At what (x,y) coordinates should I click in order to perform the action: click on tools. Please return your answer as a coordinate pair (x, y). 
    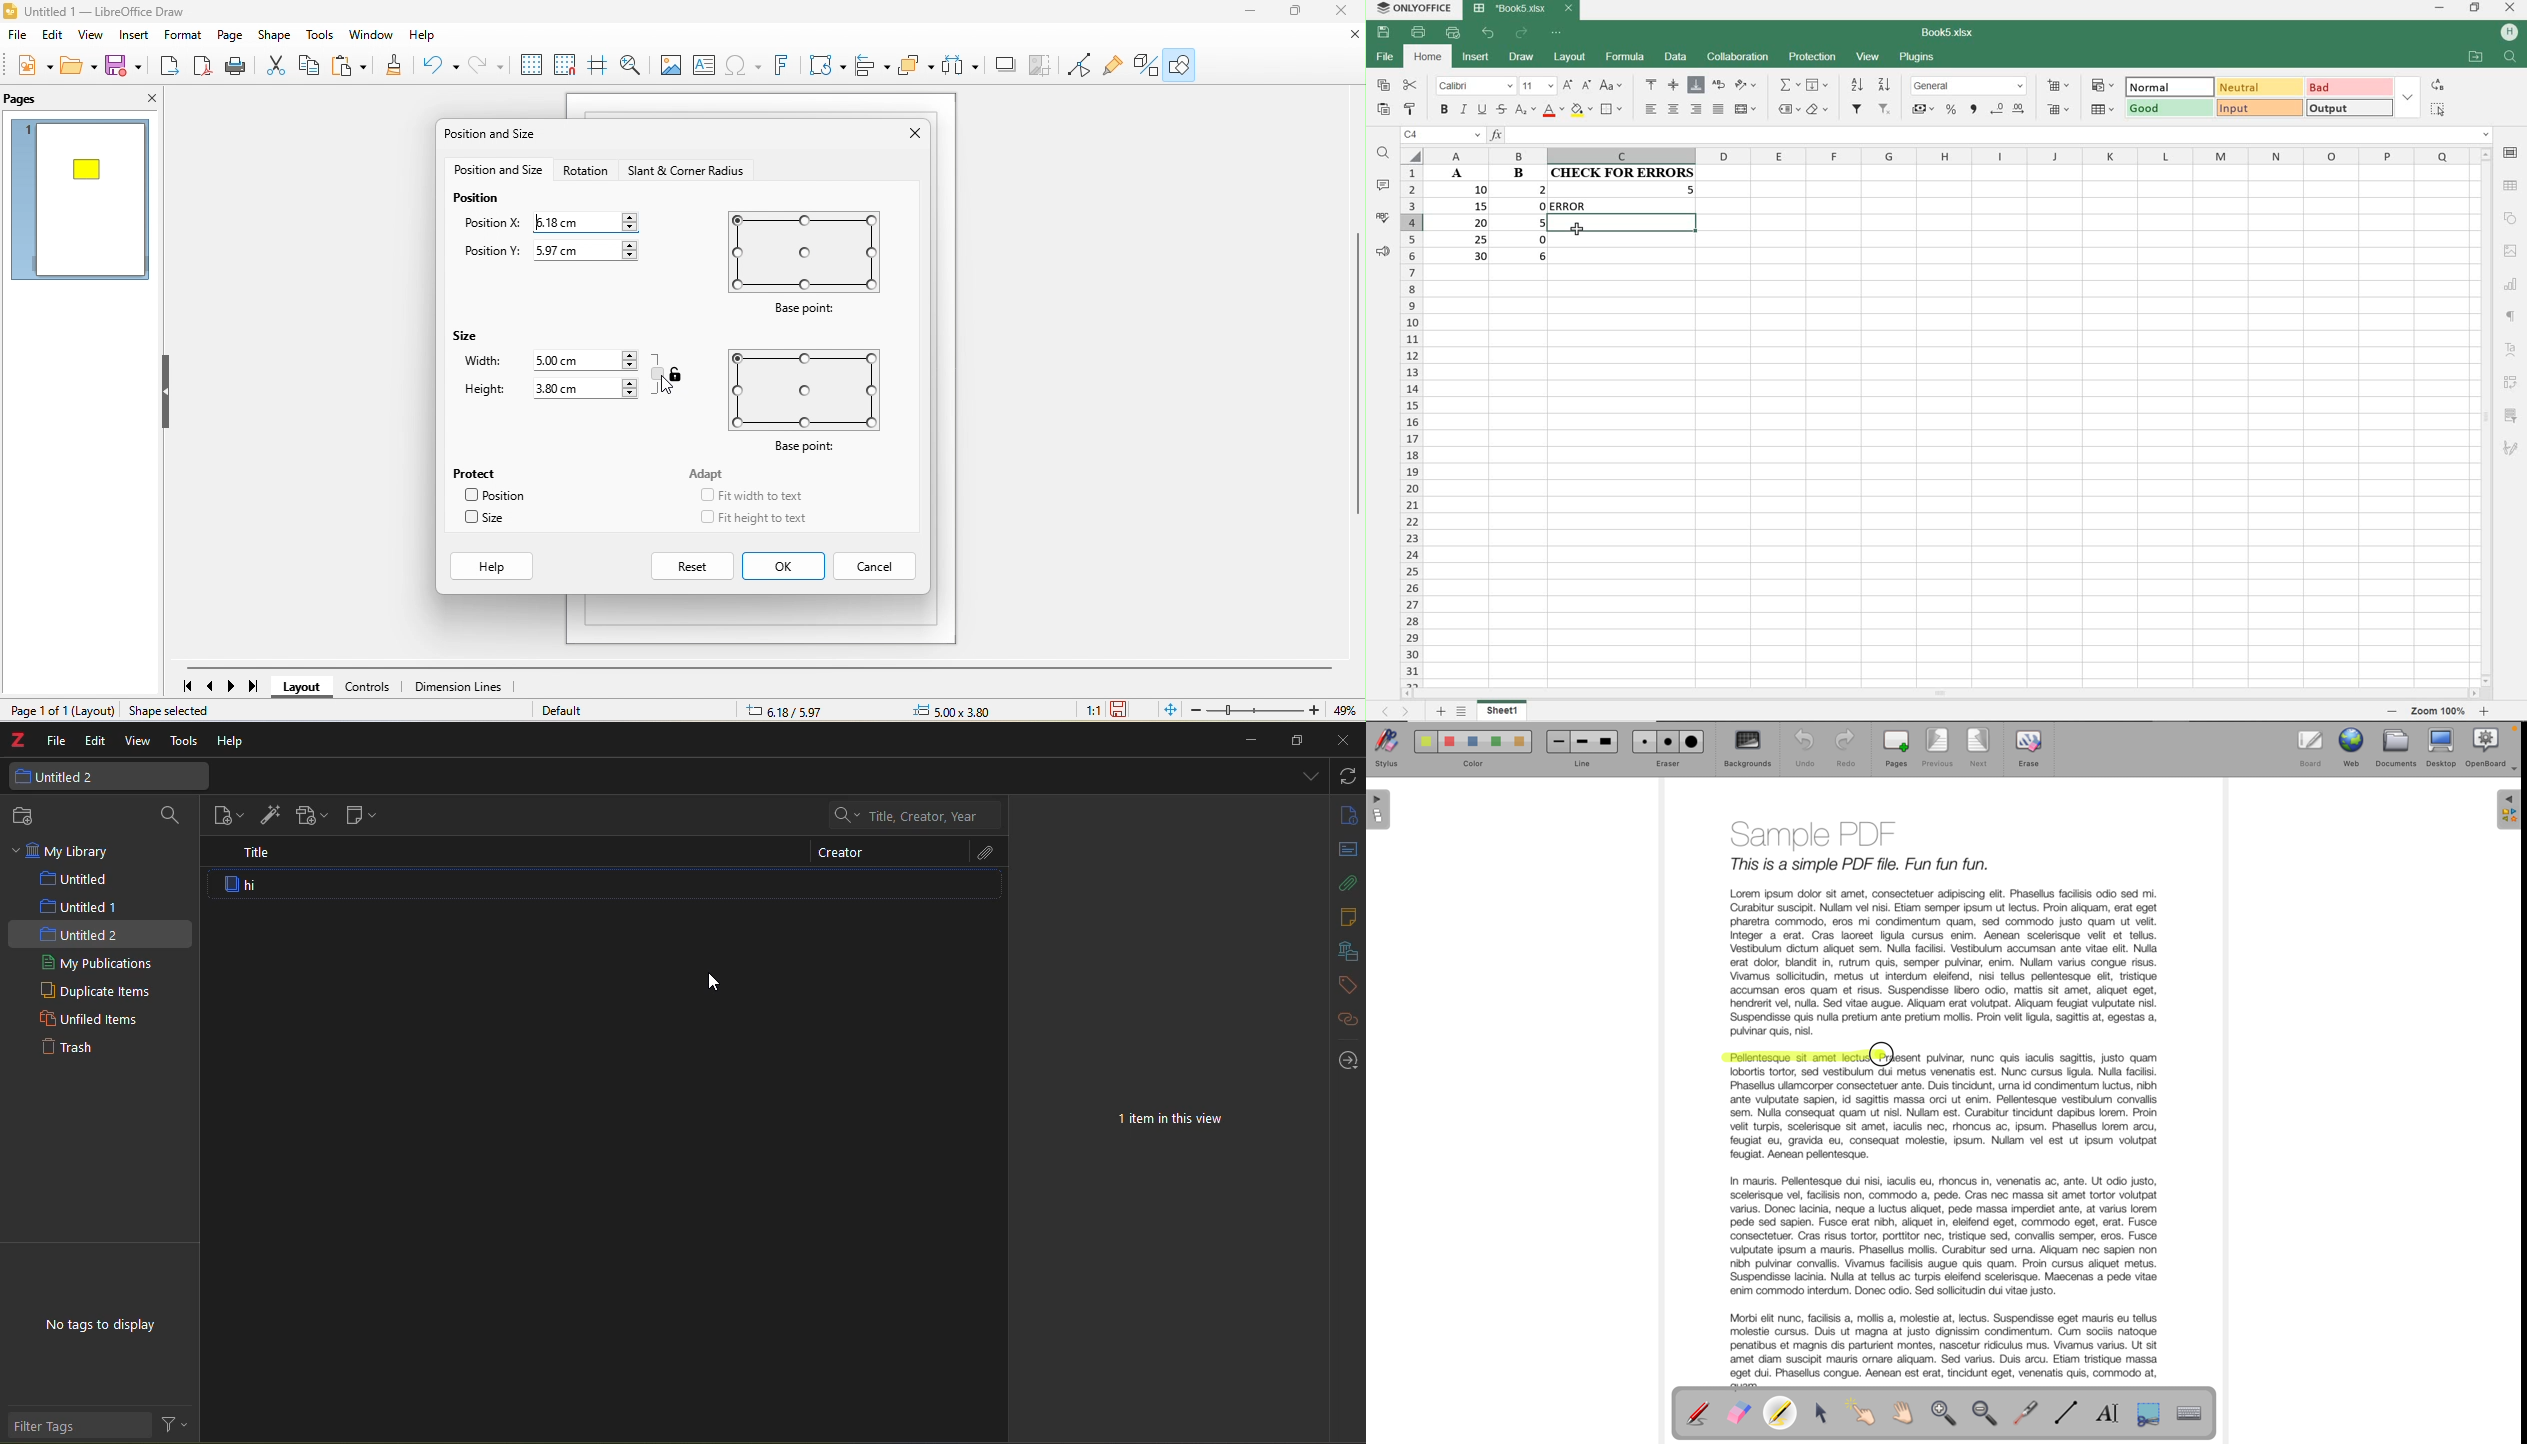
    Looking at the image, I should click on (321, 36).